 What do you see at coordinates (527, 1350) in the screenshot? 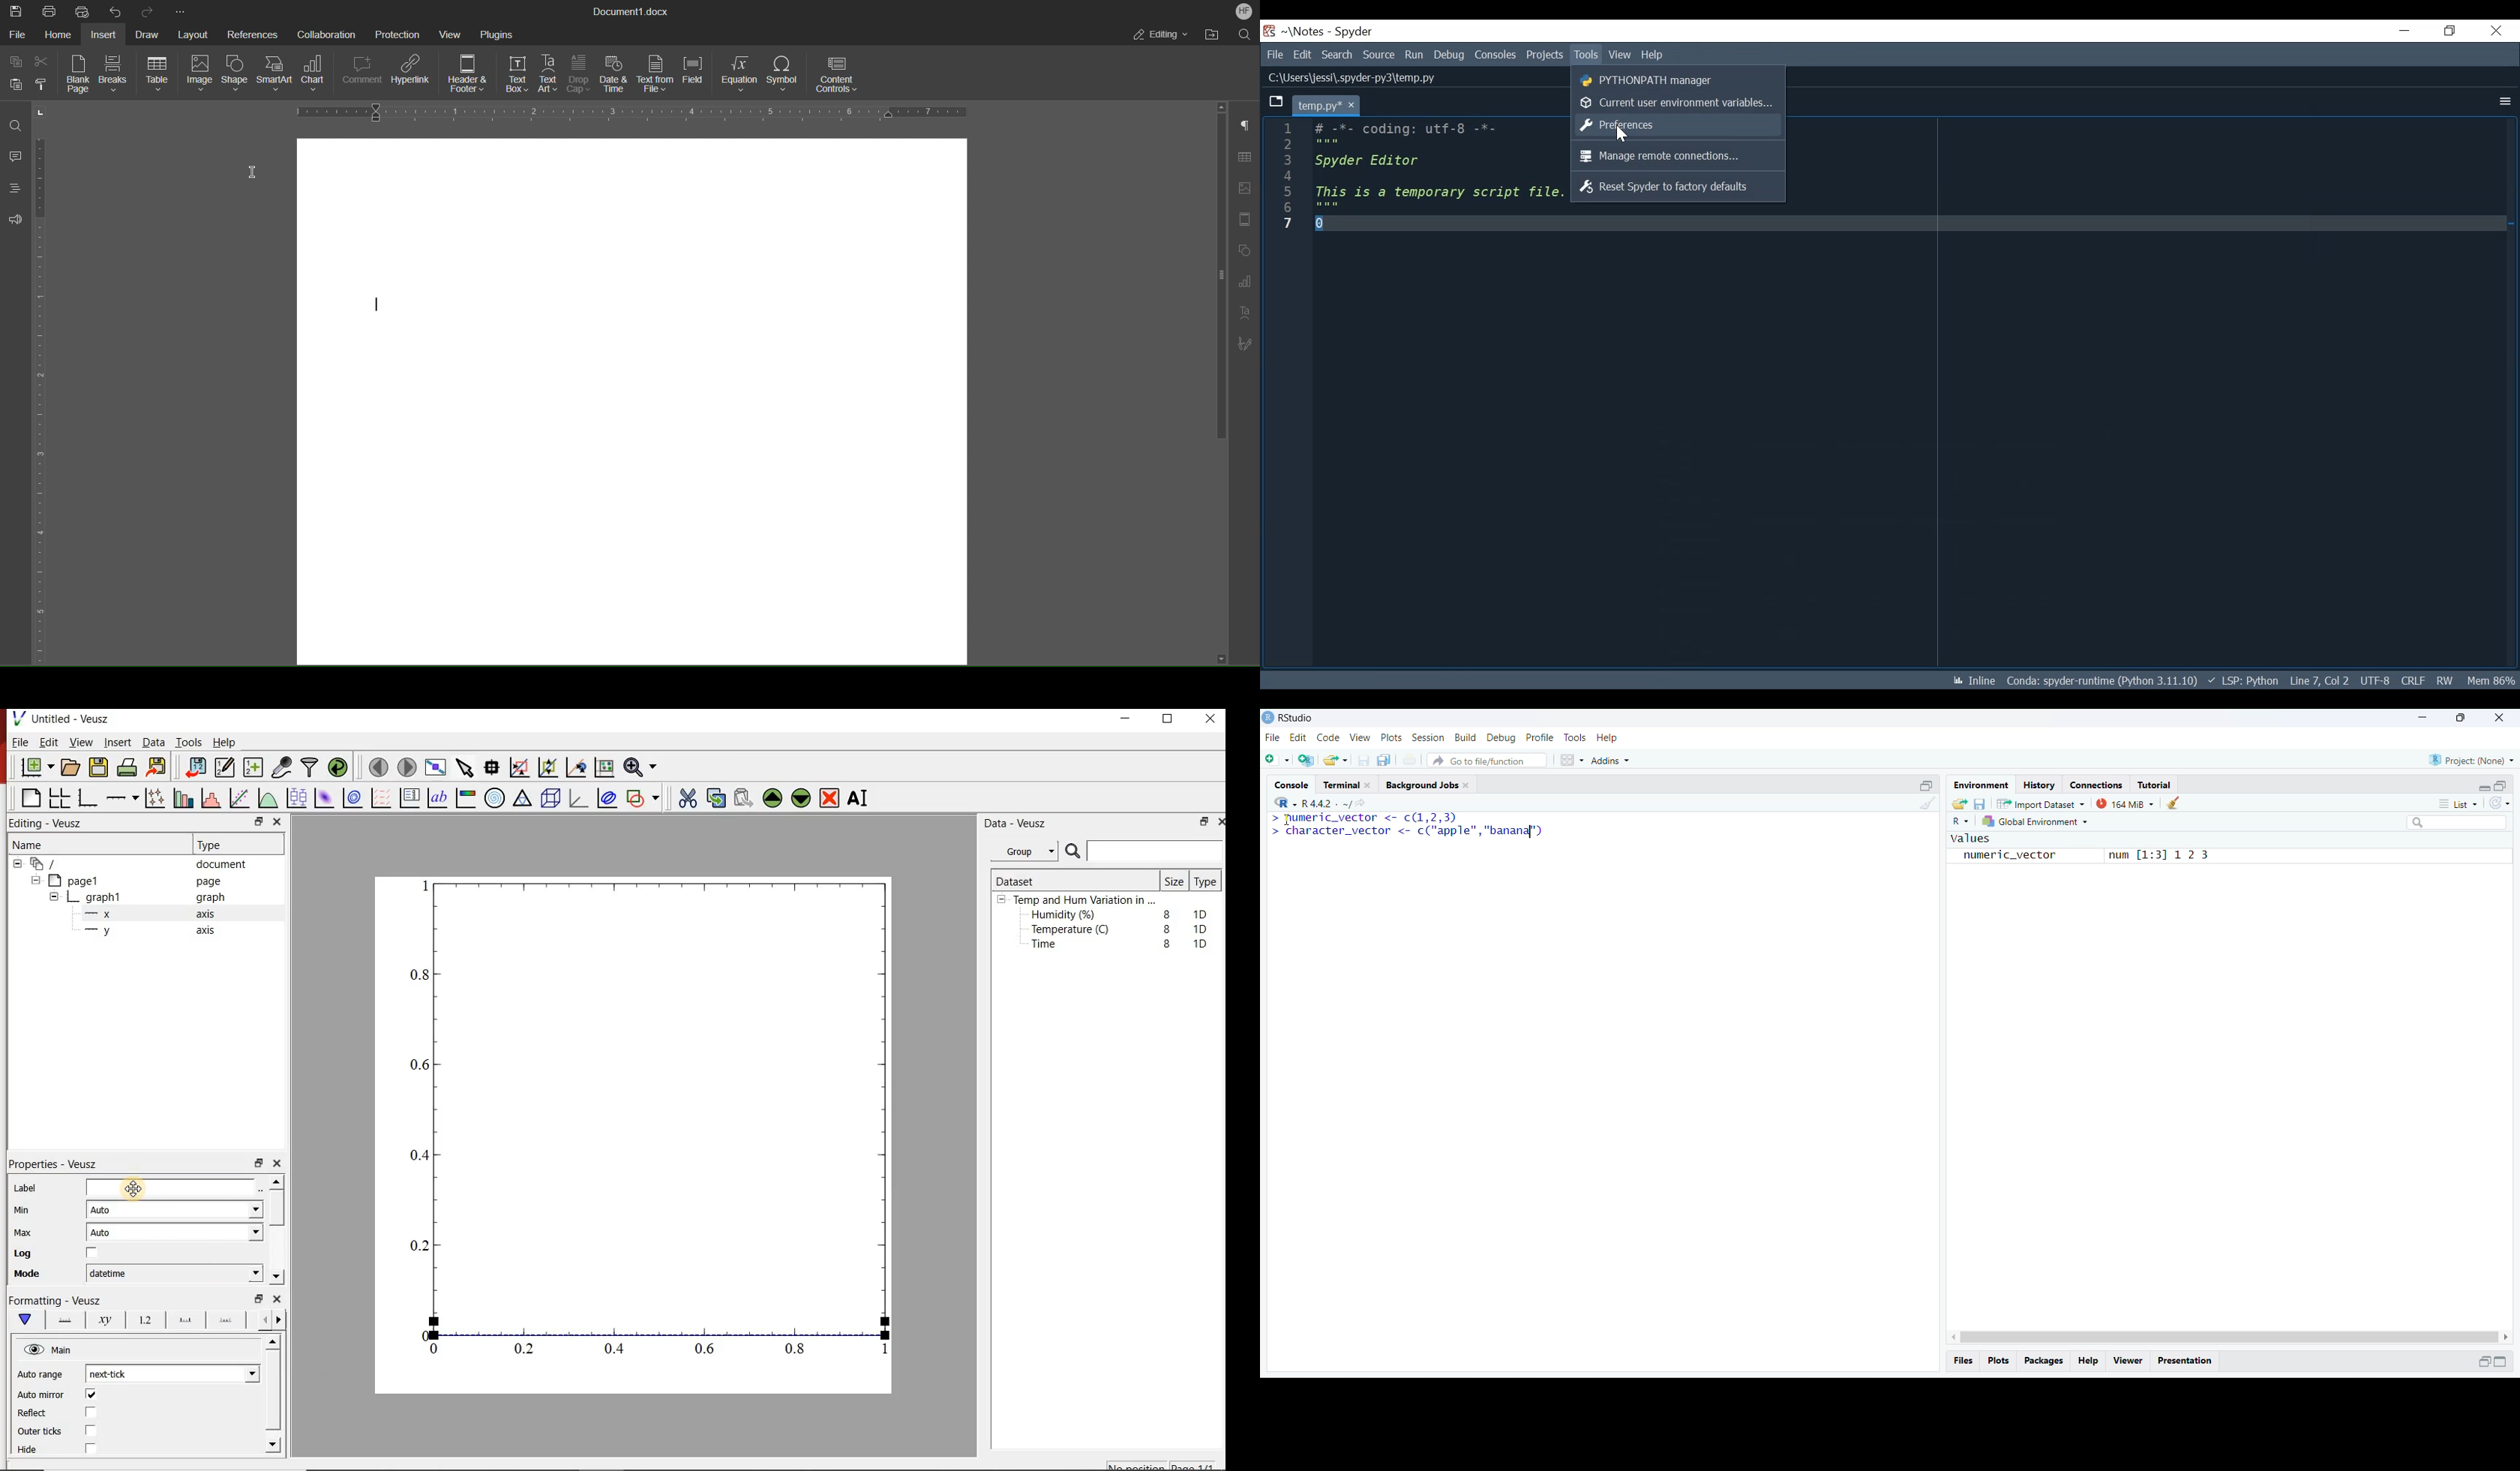
I see `0.2` at bounding box center [527, 1350].